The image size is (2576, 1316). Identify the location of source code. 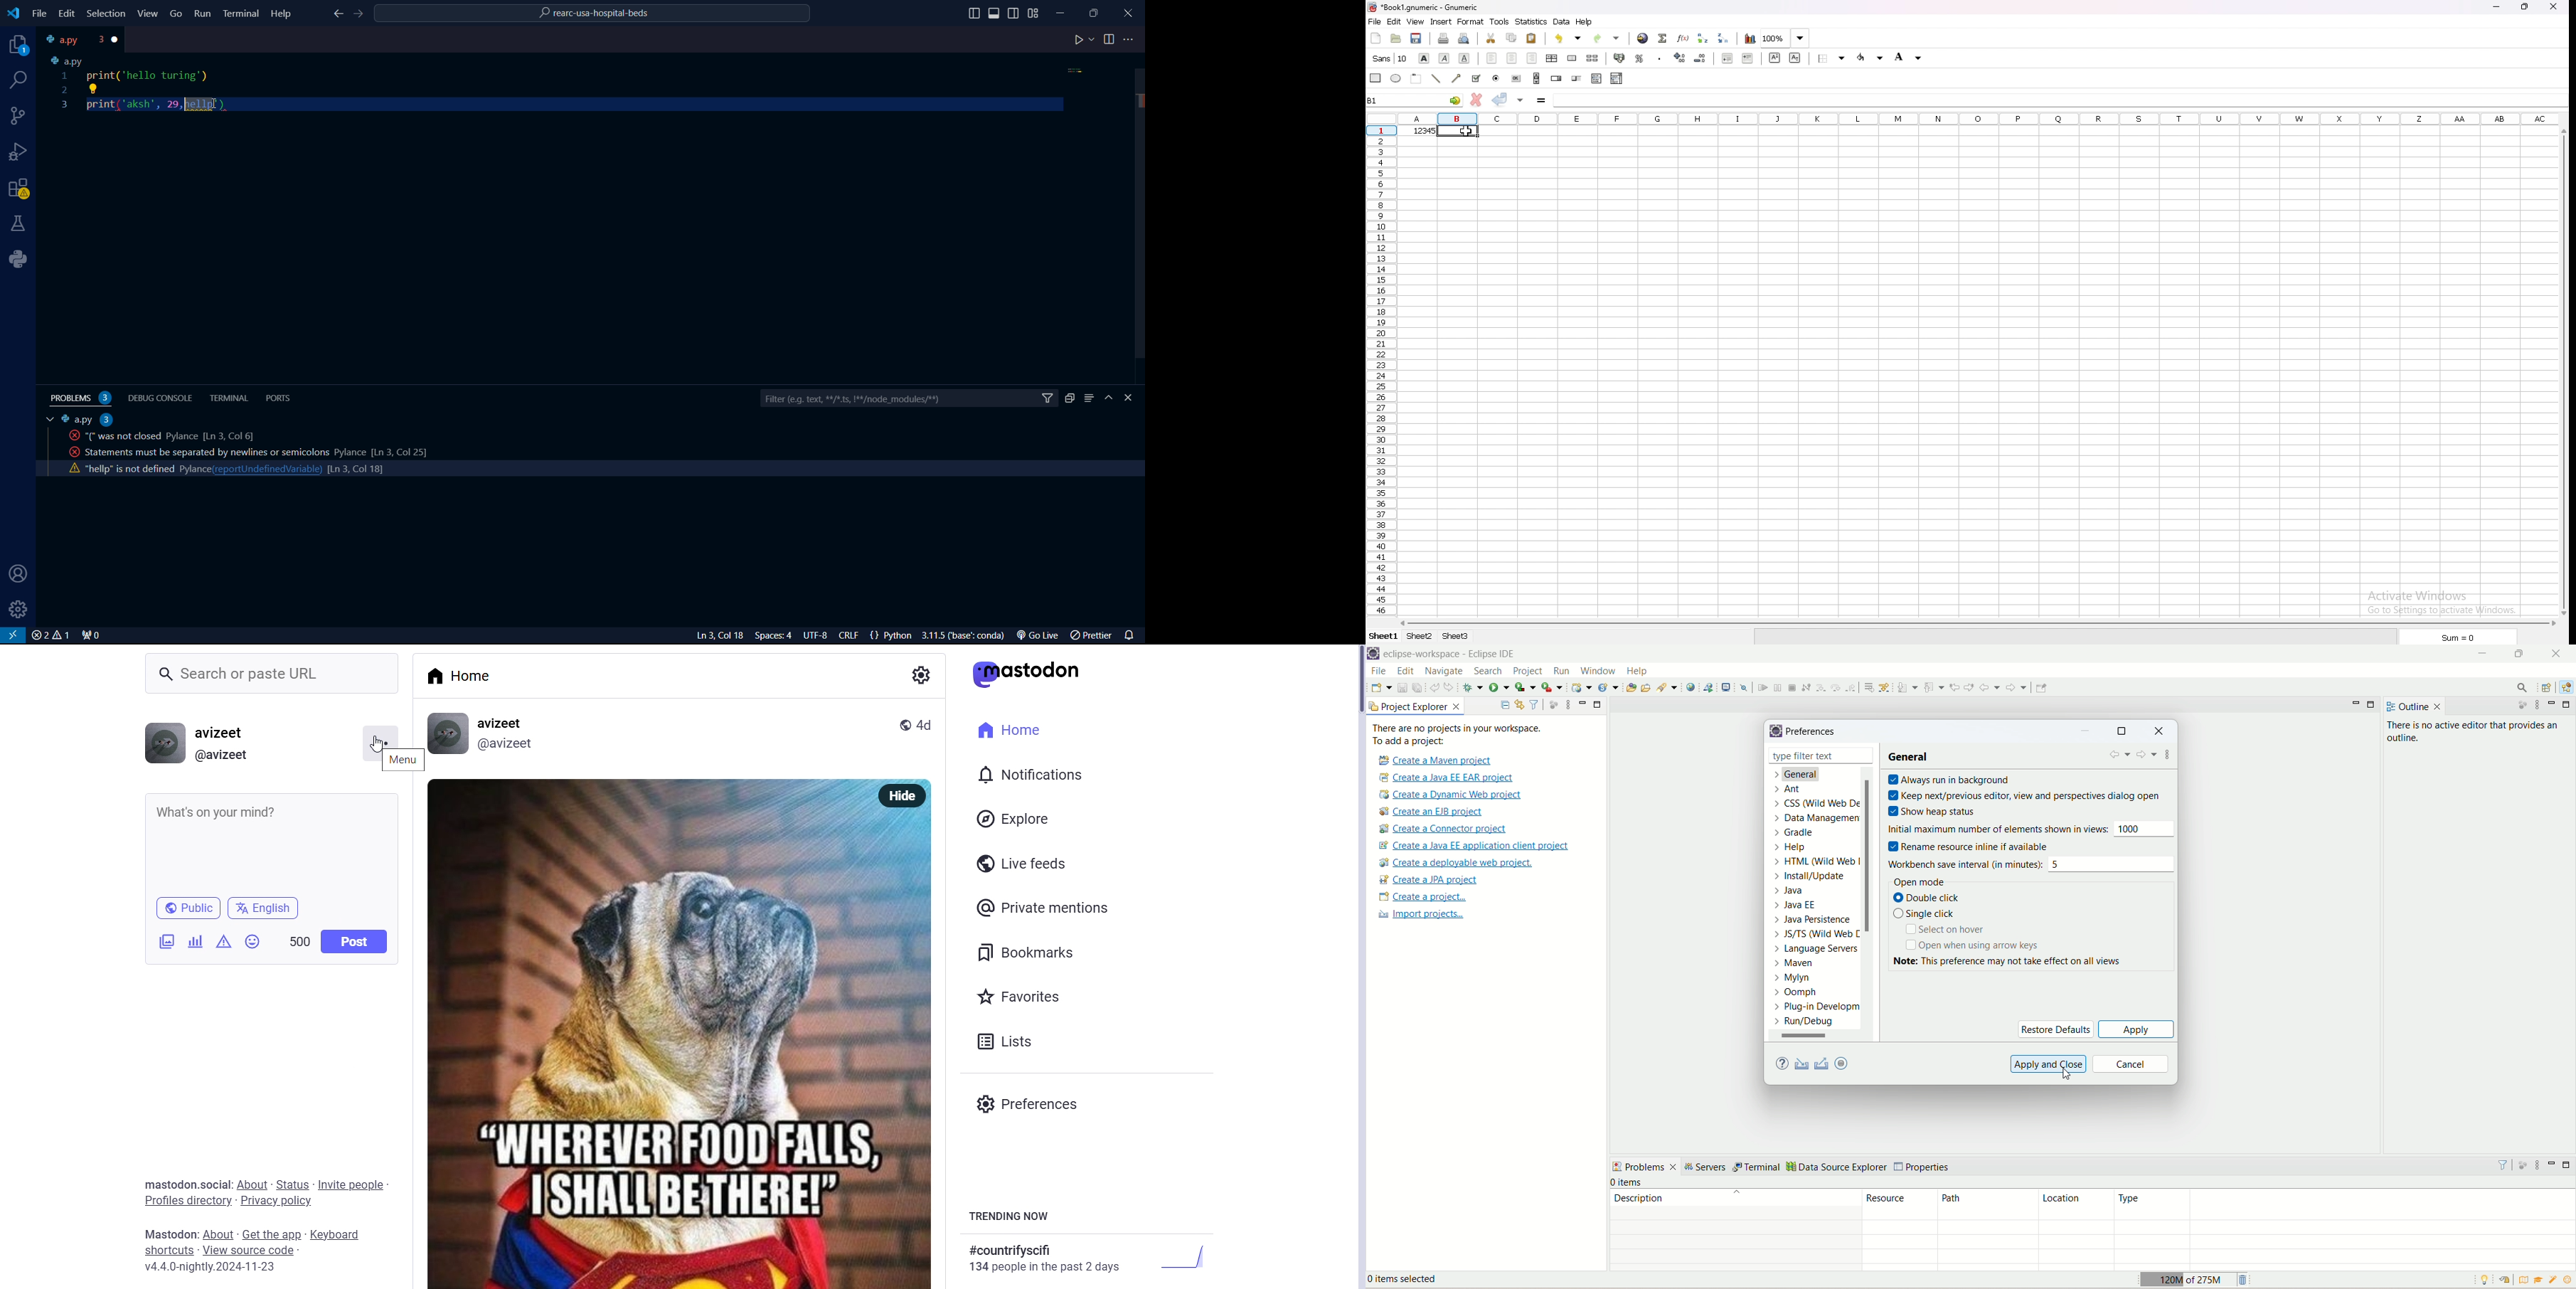
(252, 1251).